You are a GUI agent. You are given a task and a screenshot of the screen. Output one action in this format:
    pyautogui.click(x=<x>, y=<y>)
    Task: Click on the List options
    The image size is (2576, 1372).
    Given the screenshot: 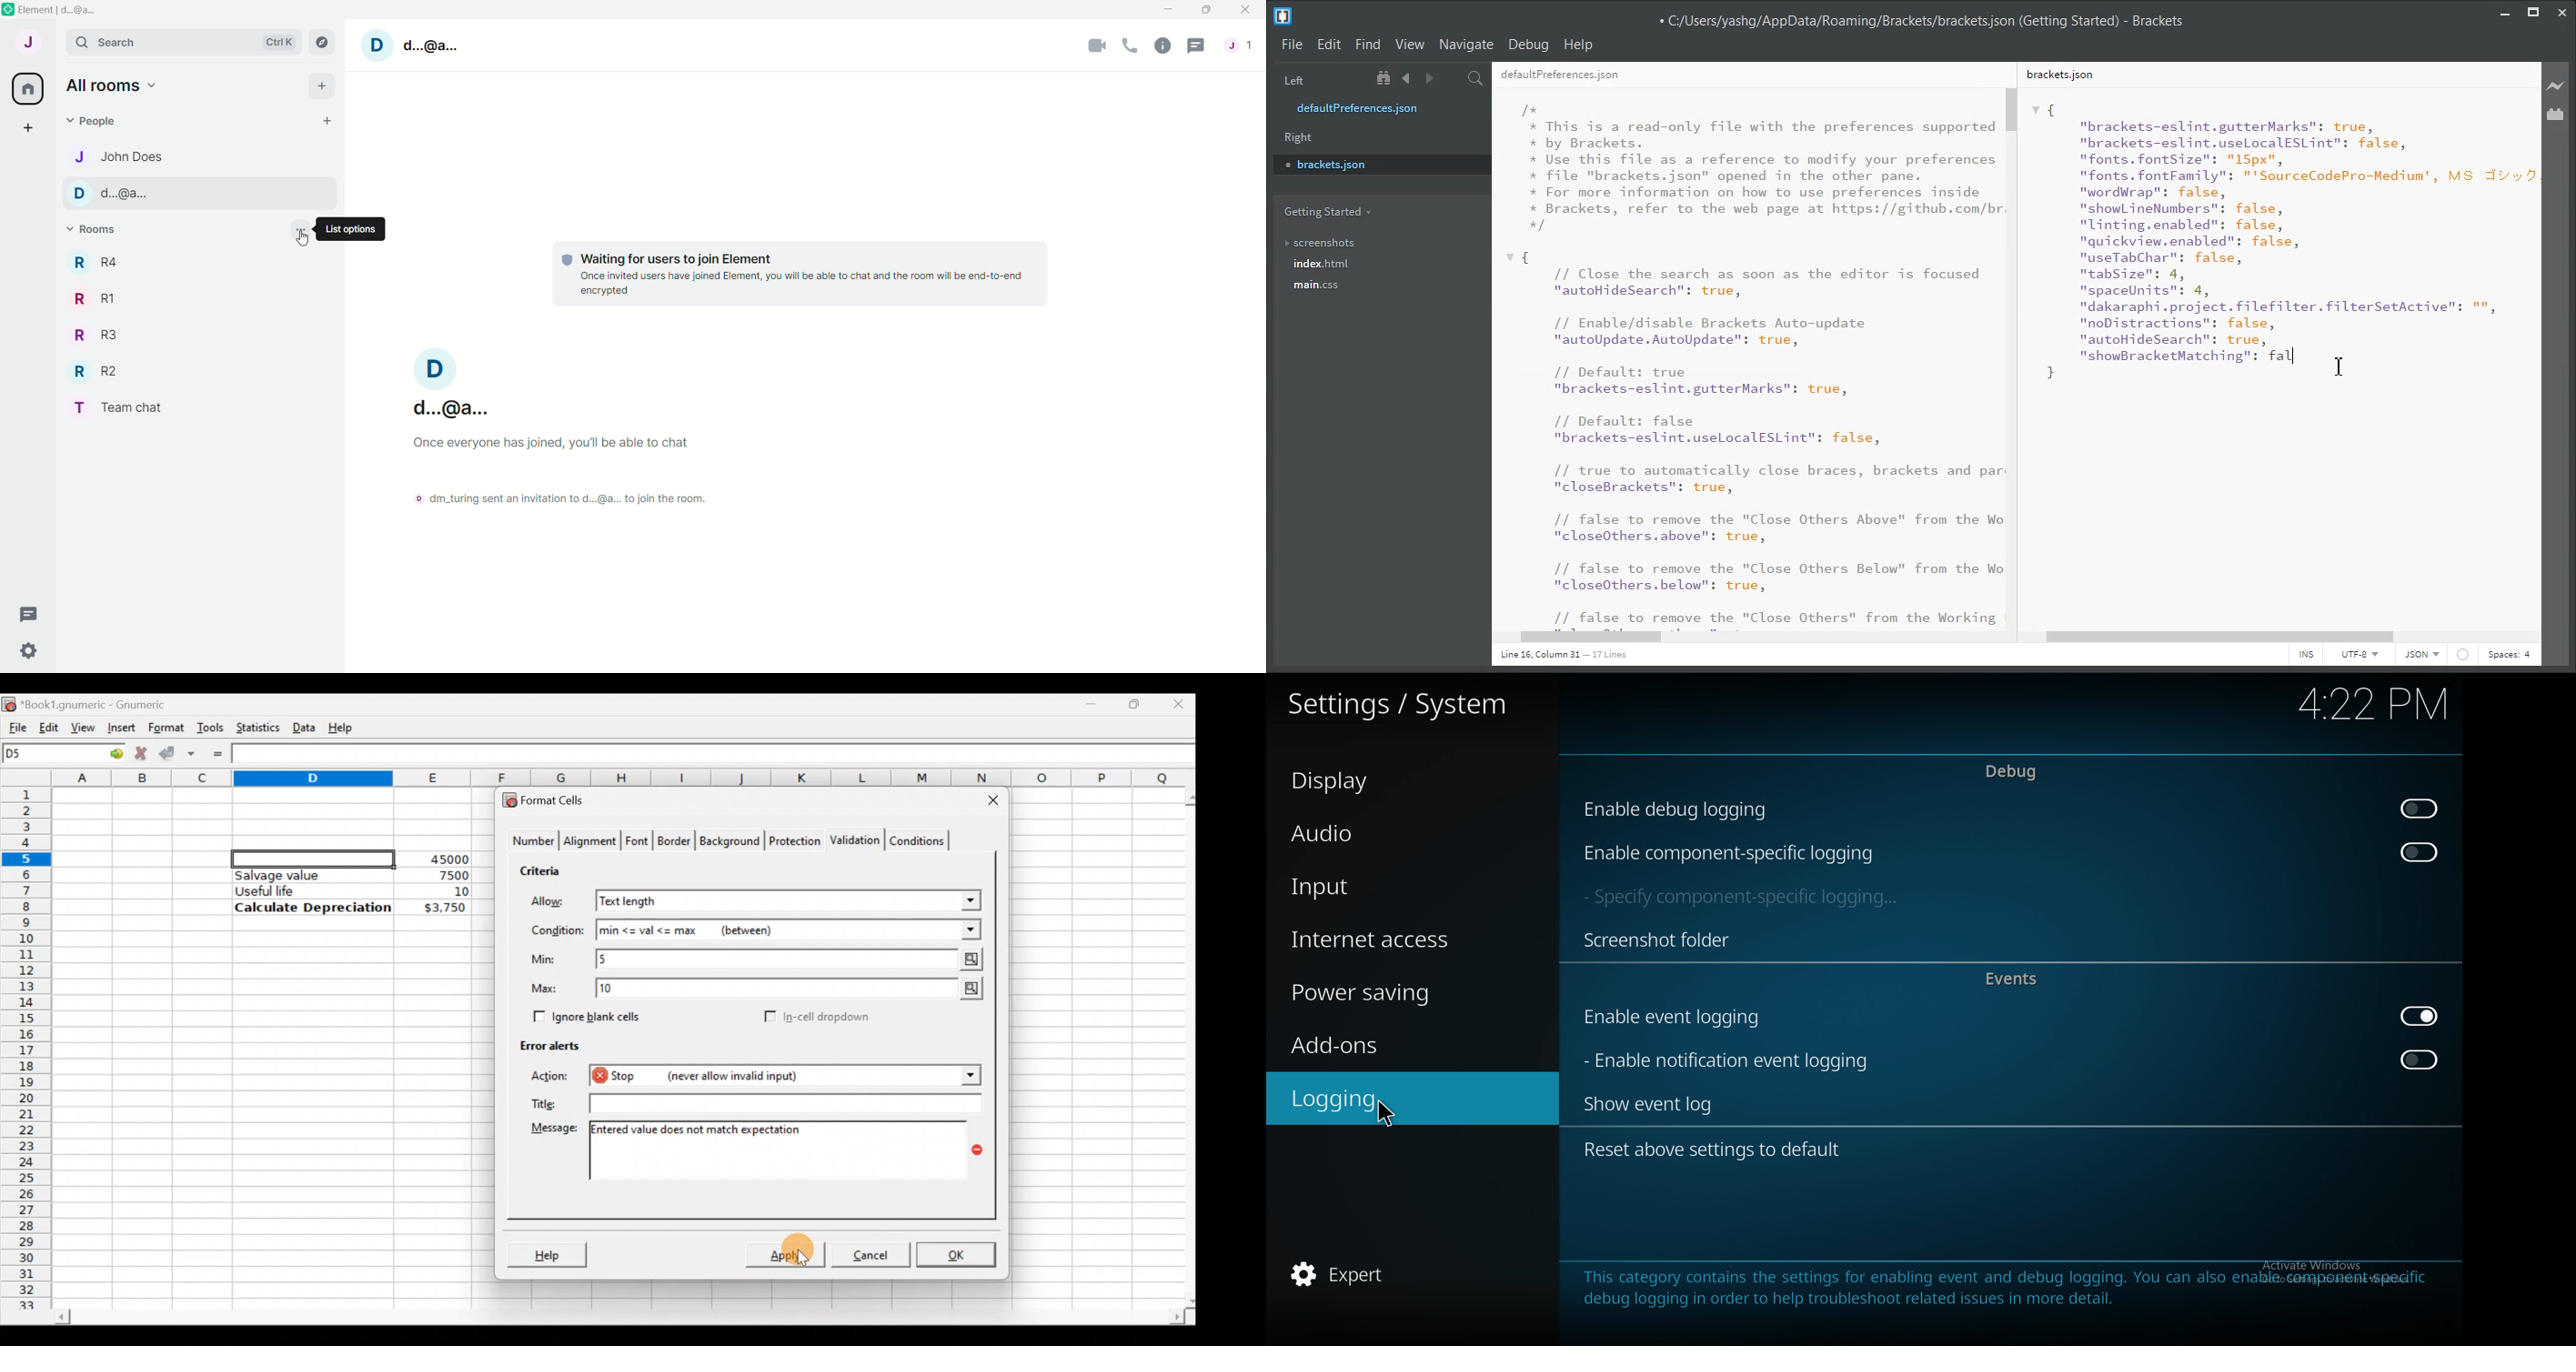 What is the action you would take?
    pyautogui.click(x=352, y=228)
    